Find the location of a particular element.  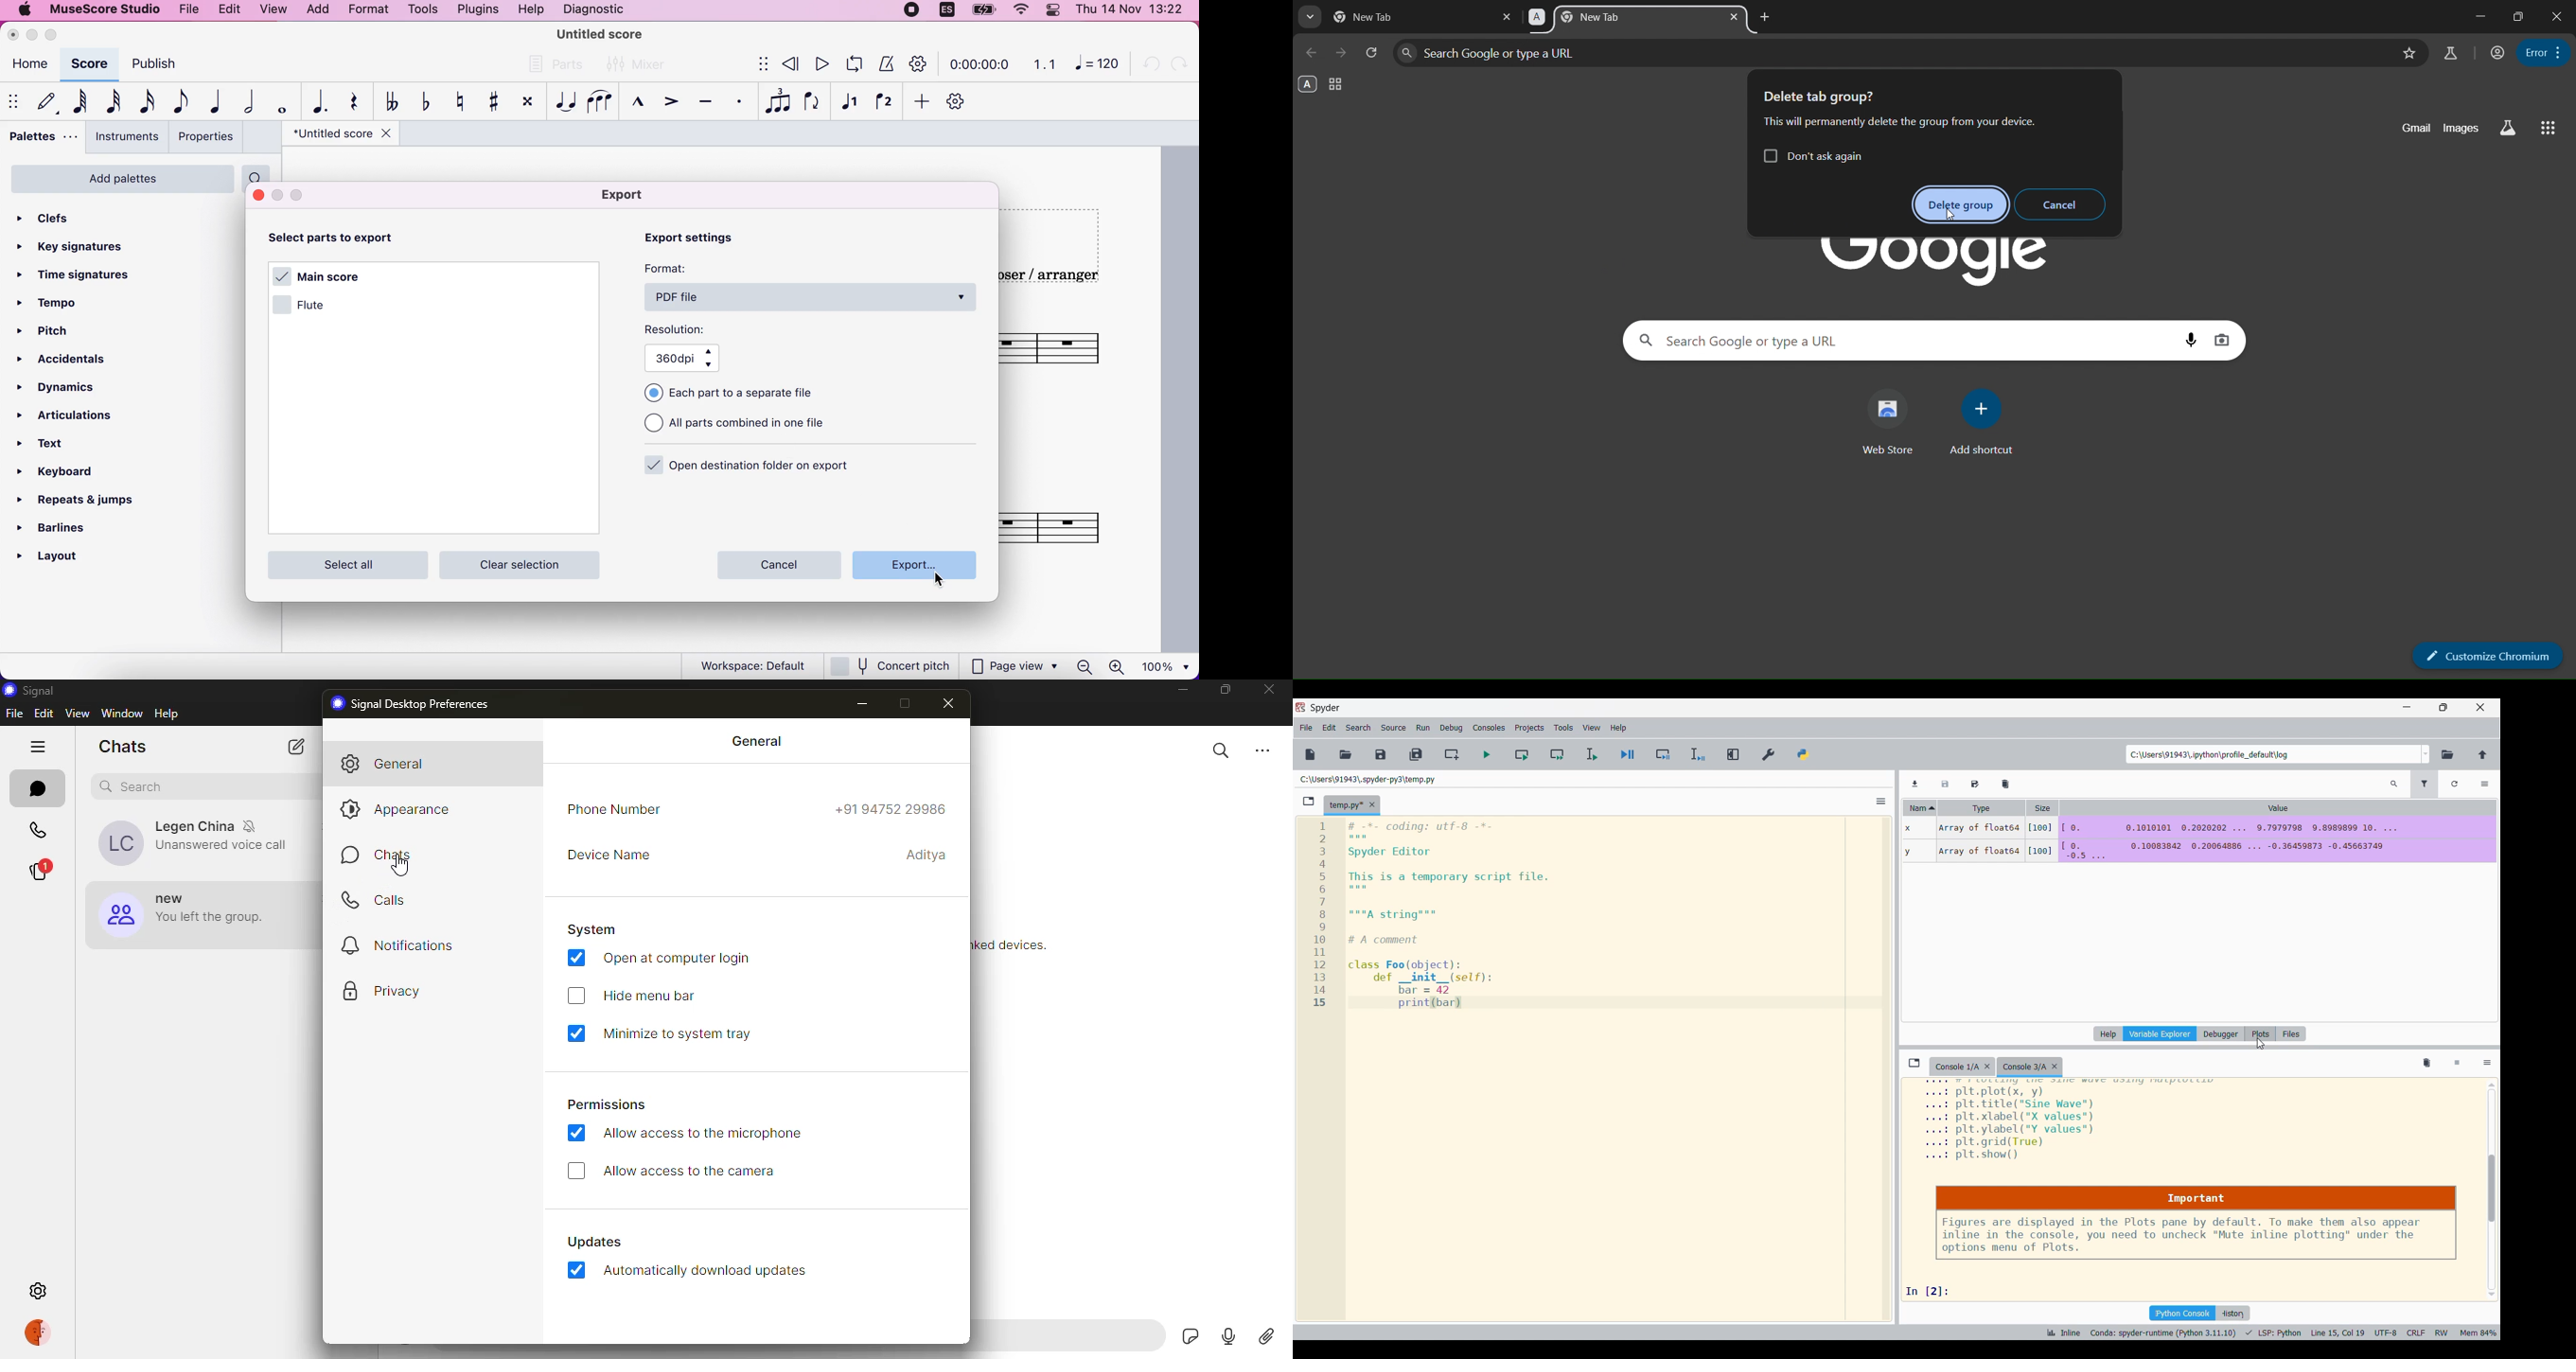

image search is located at coordinates (2223, 340).